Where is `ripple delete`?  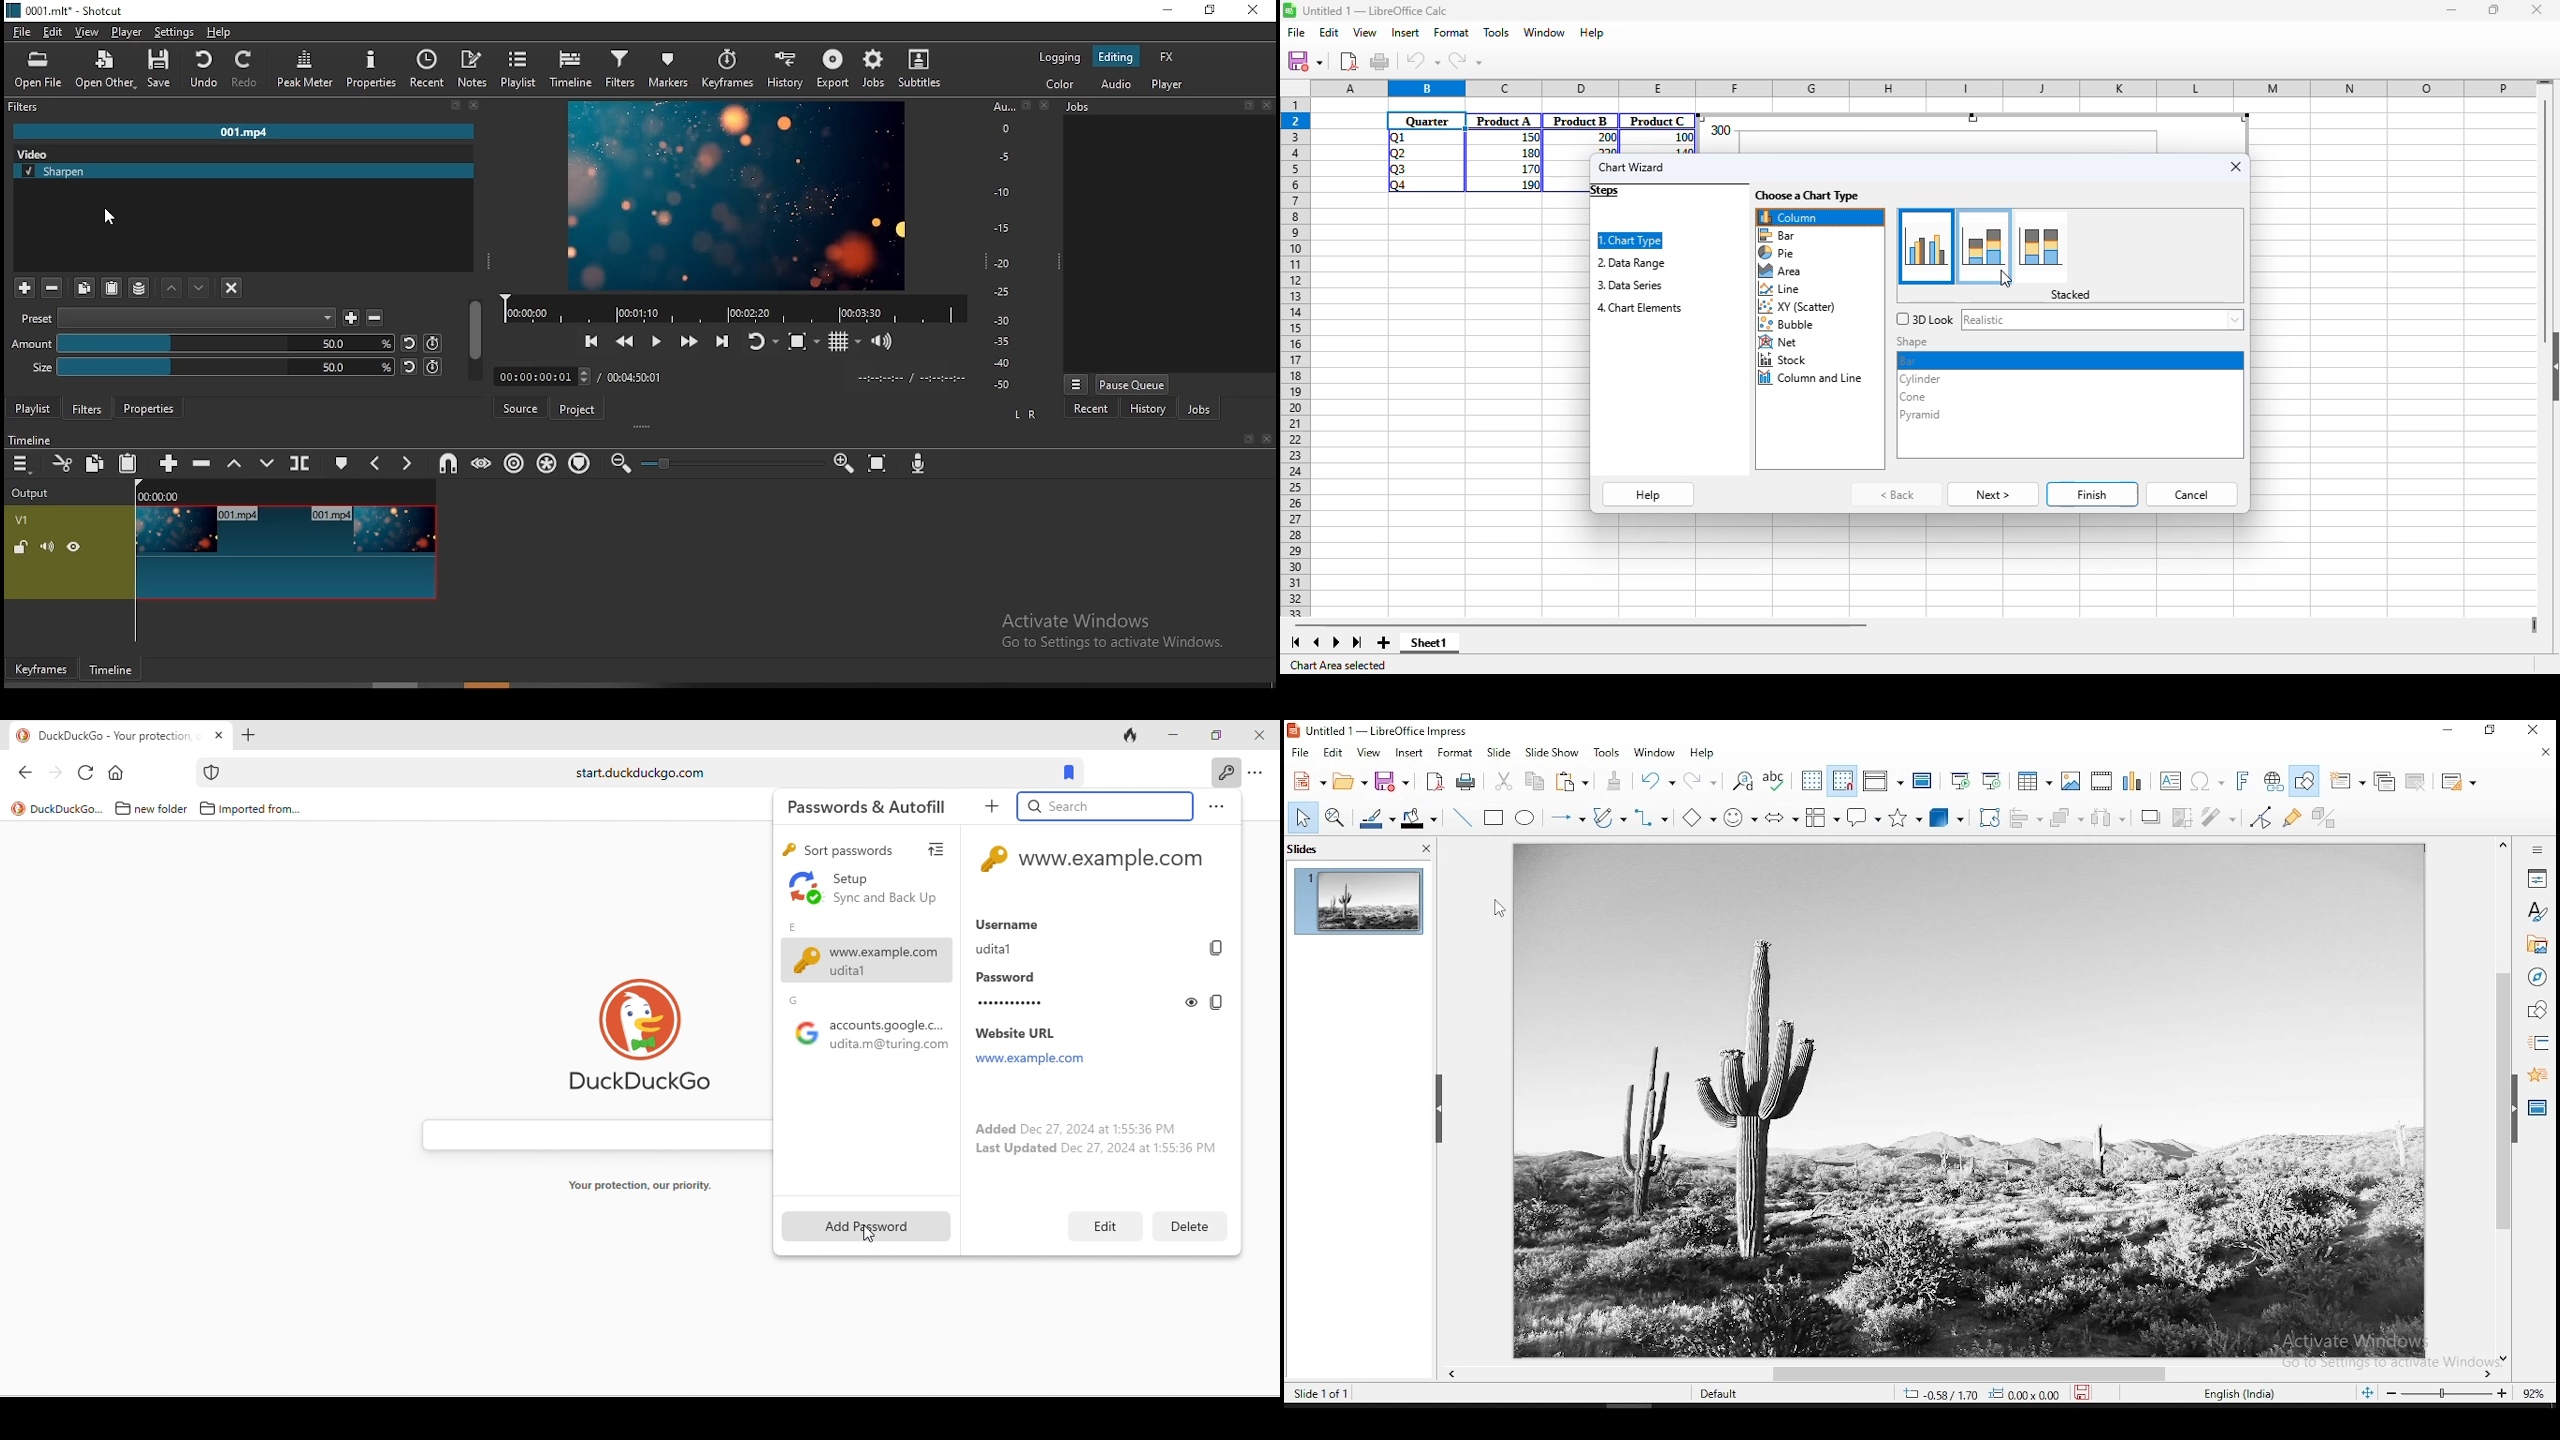
ripple delete is located at coordinates (200, 464).